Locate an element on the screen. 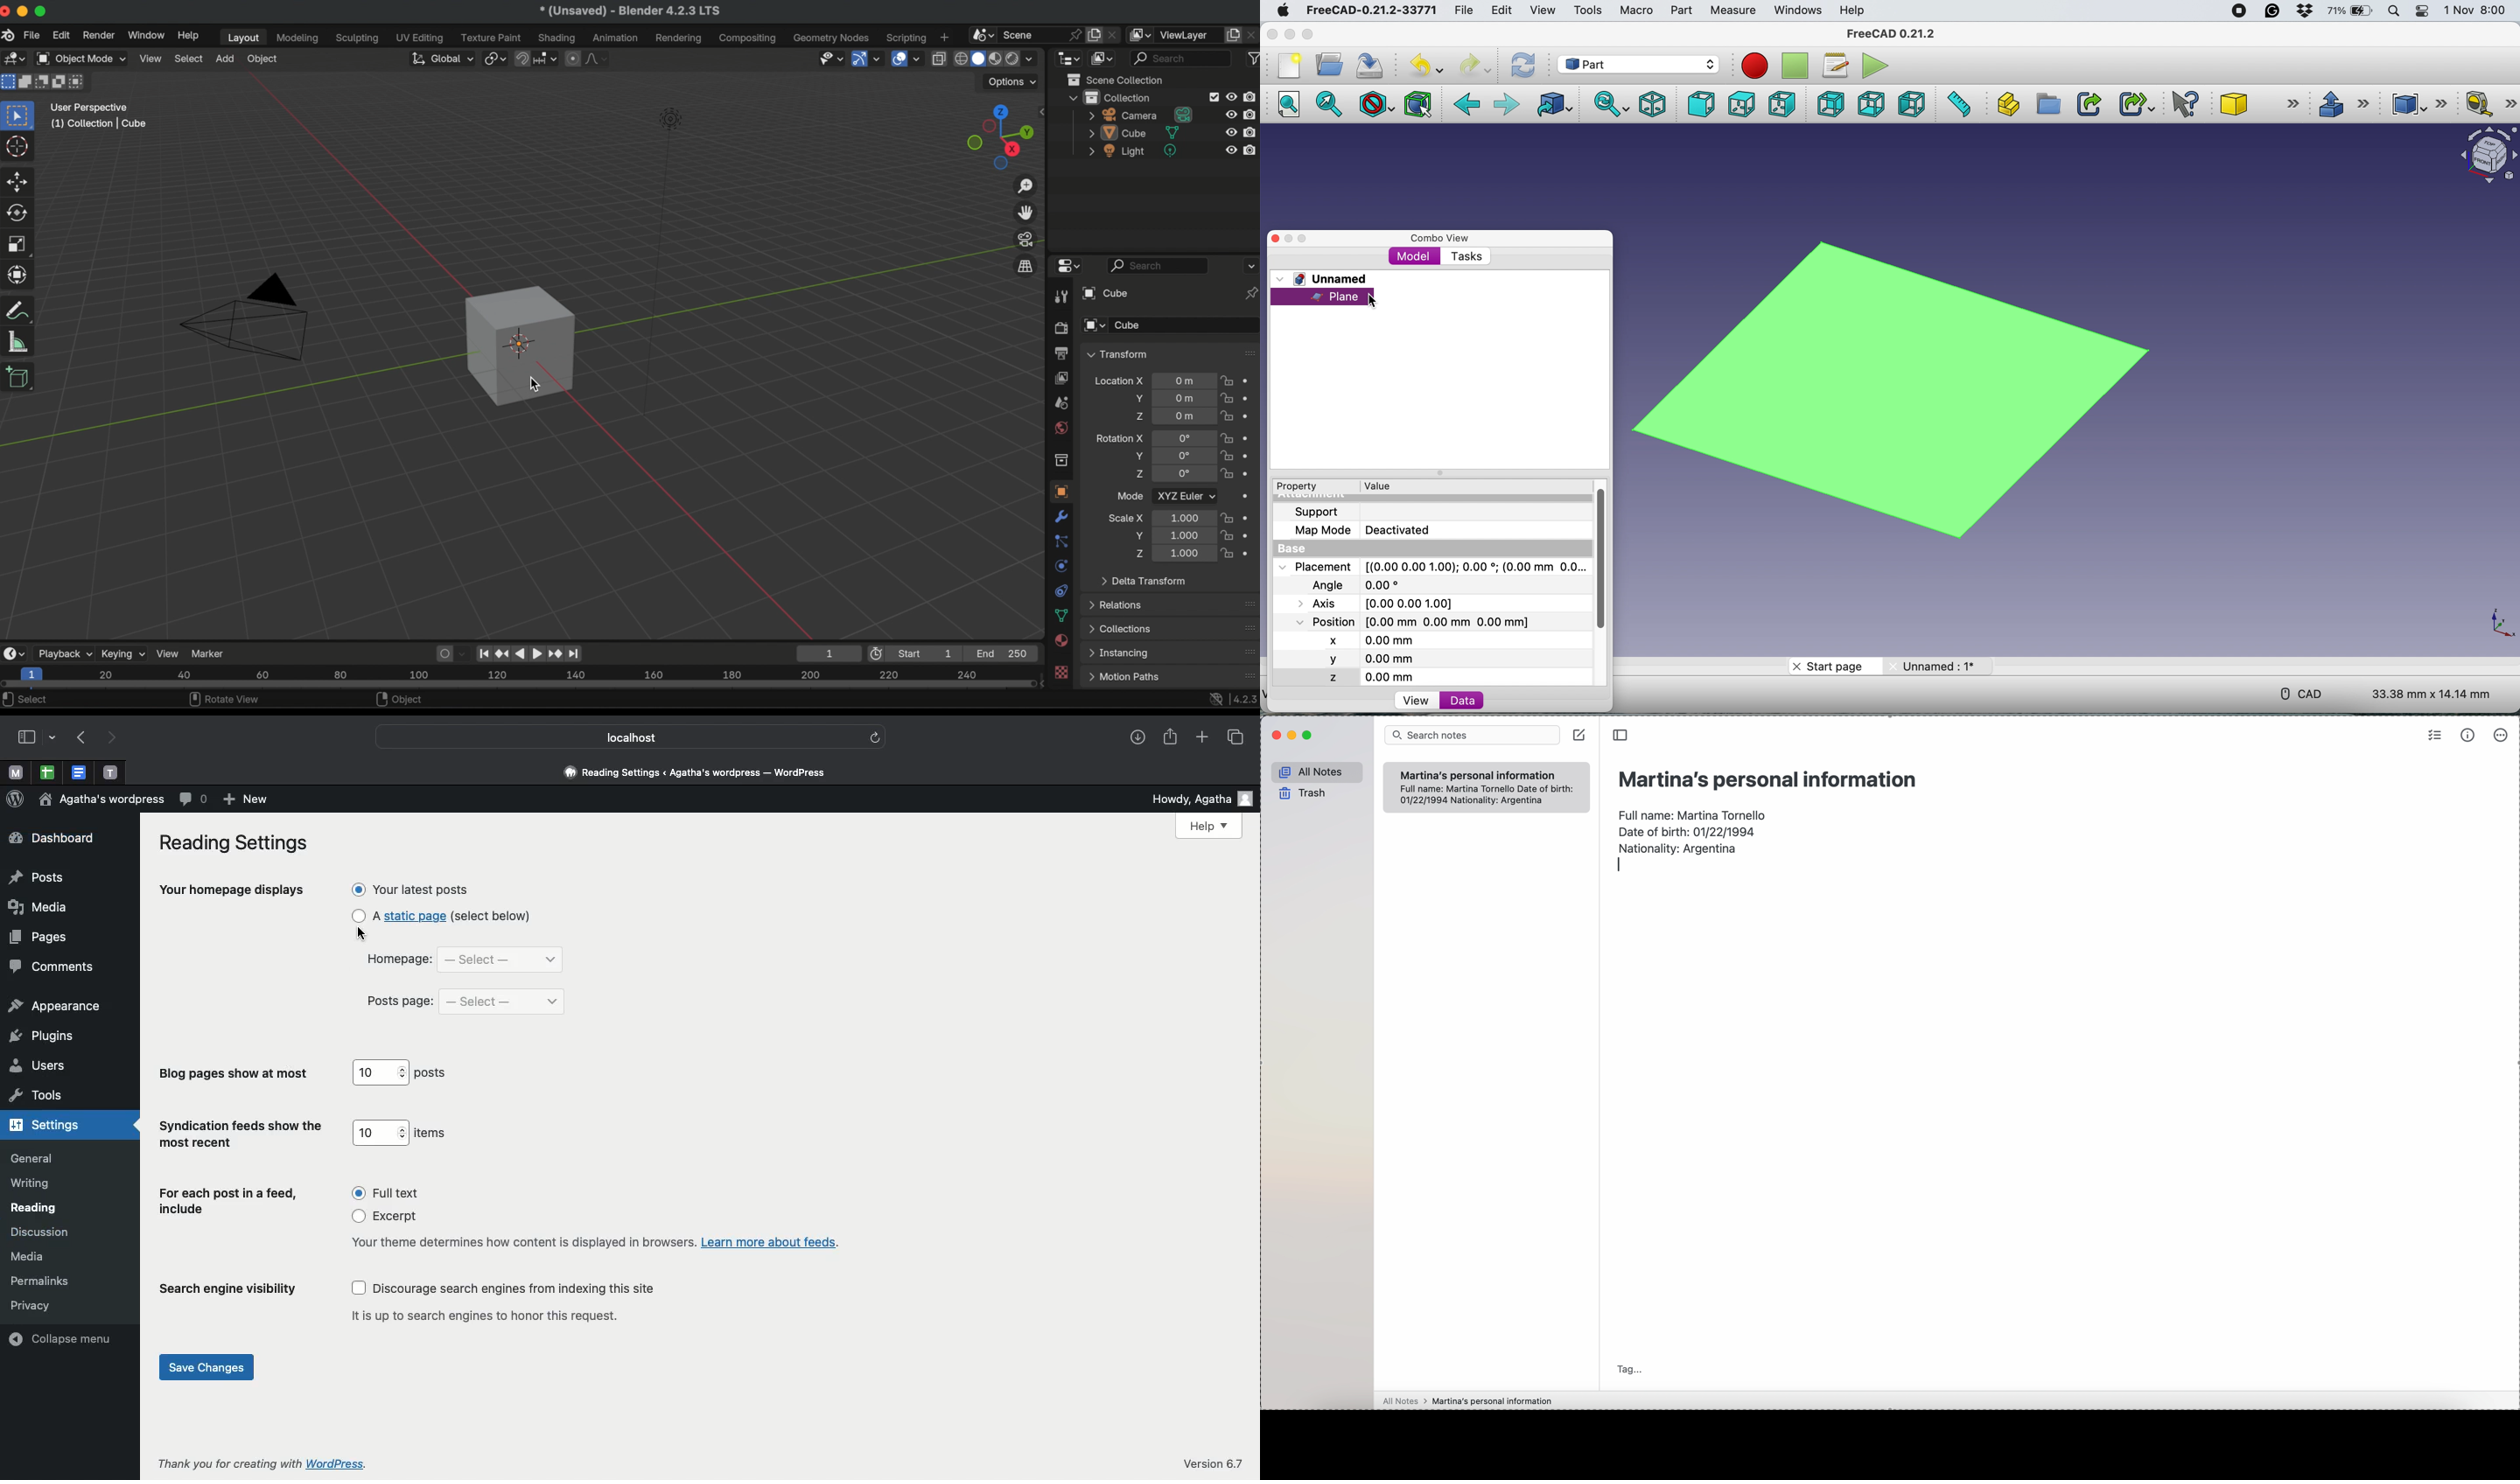 Image resolution: width=2520 pixels, height=1484 pixels. Syndication feeds show the most recent is located at coordinates (242, 1134).